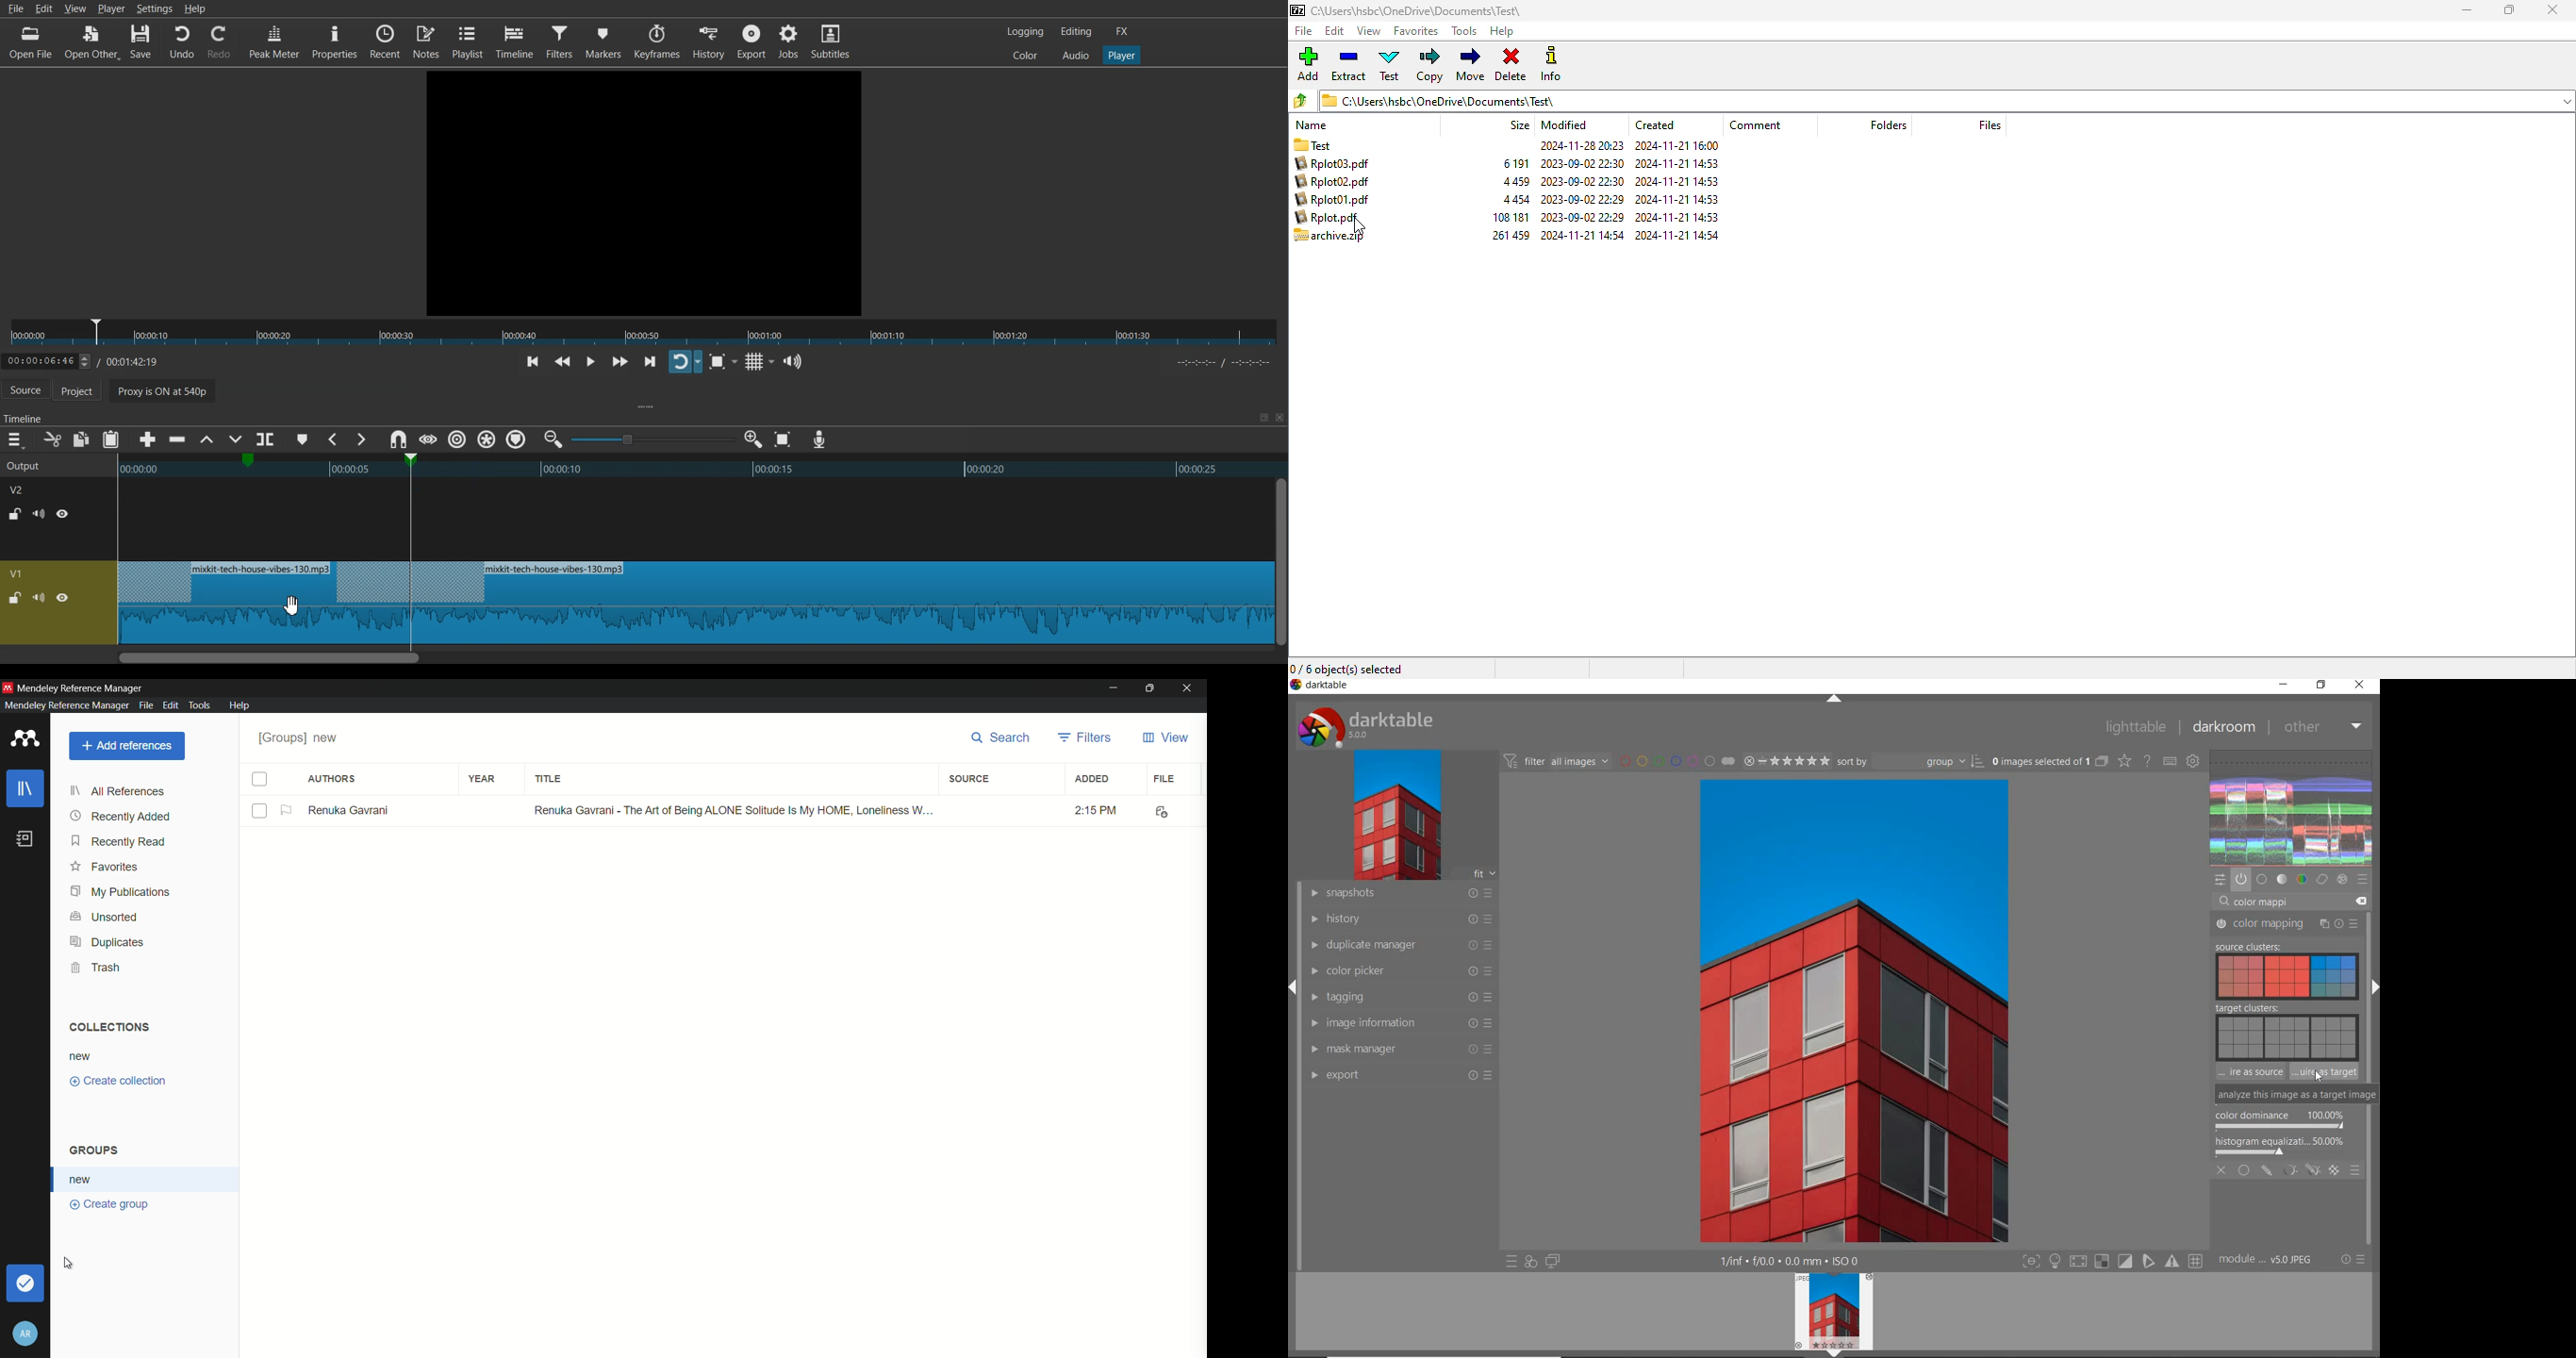 This screenshot has width=2576, height=1372. What do you see at coordinates (818, 440) in the screenshot?
I see `Record audio` at bounding box center [818, 440].